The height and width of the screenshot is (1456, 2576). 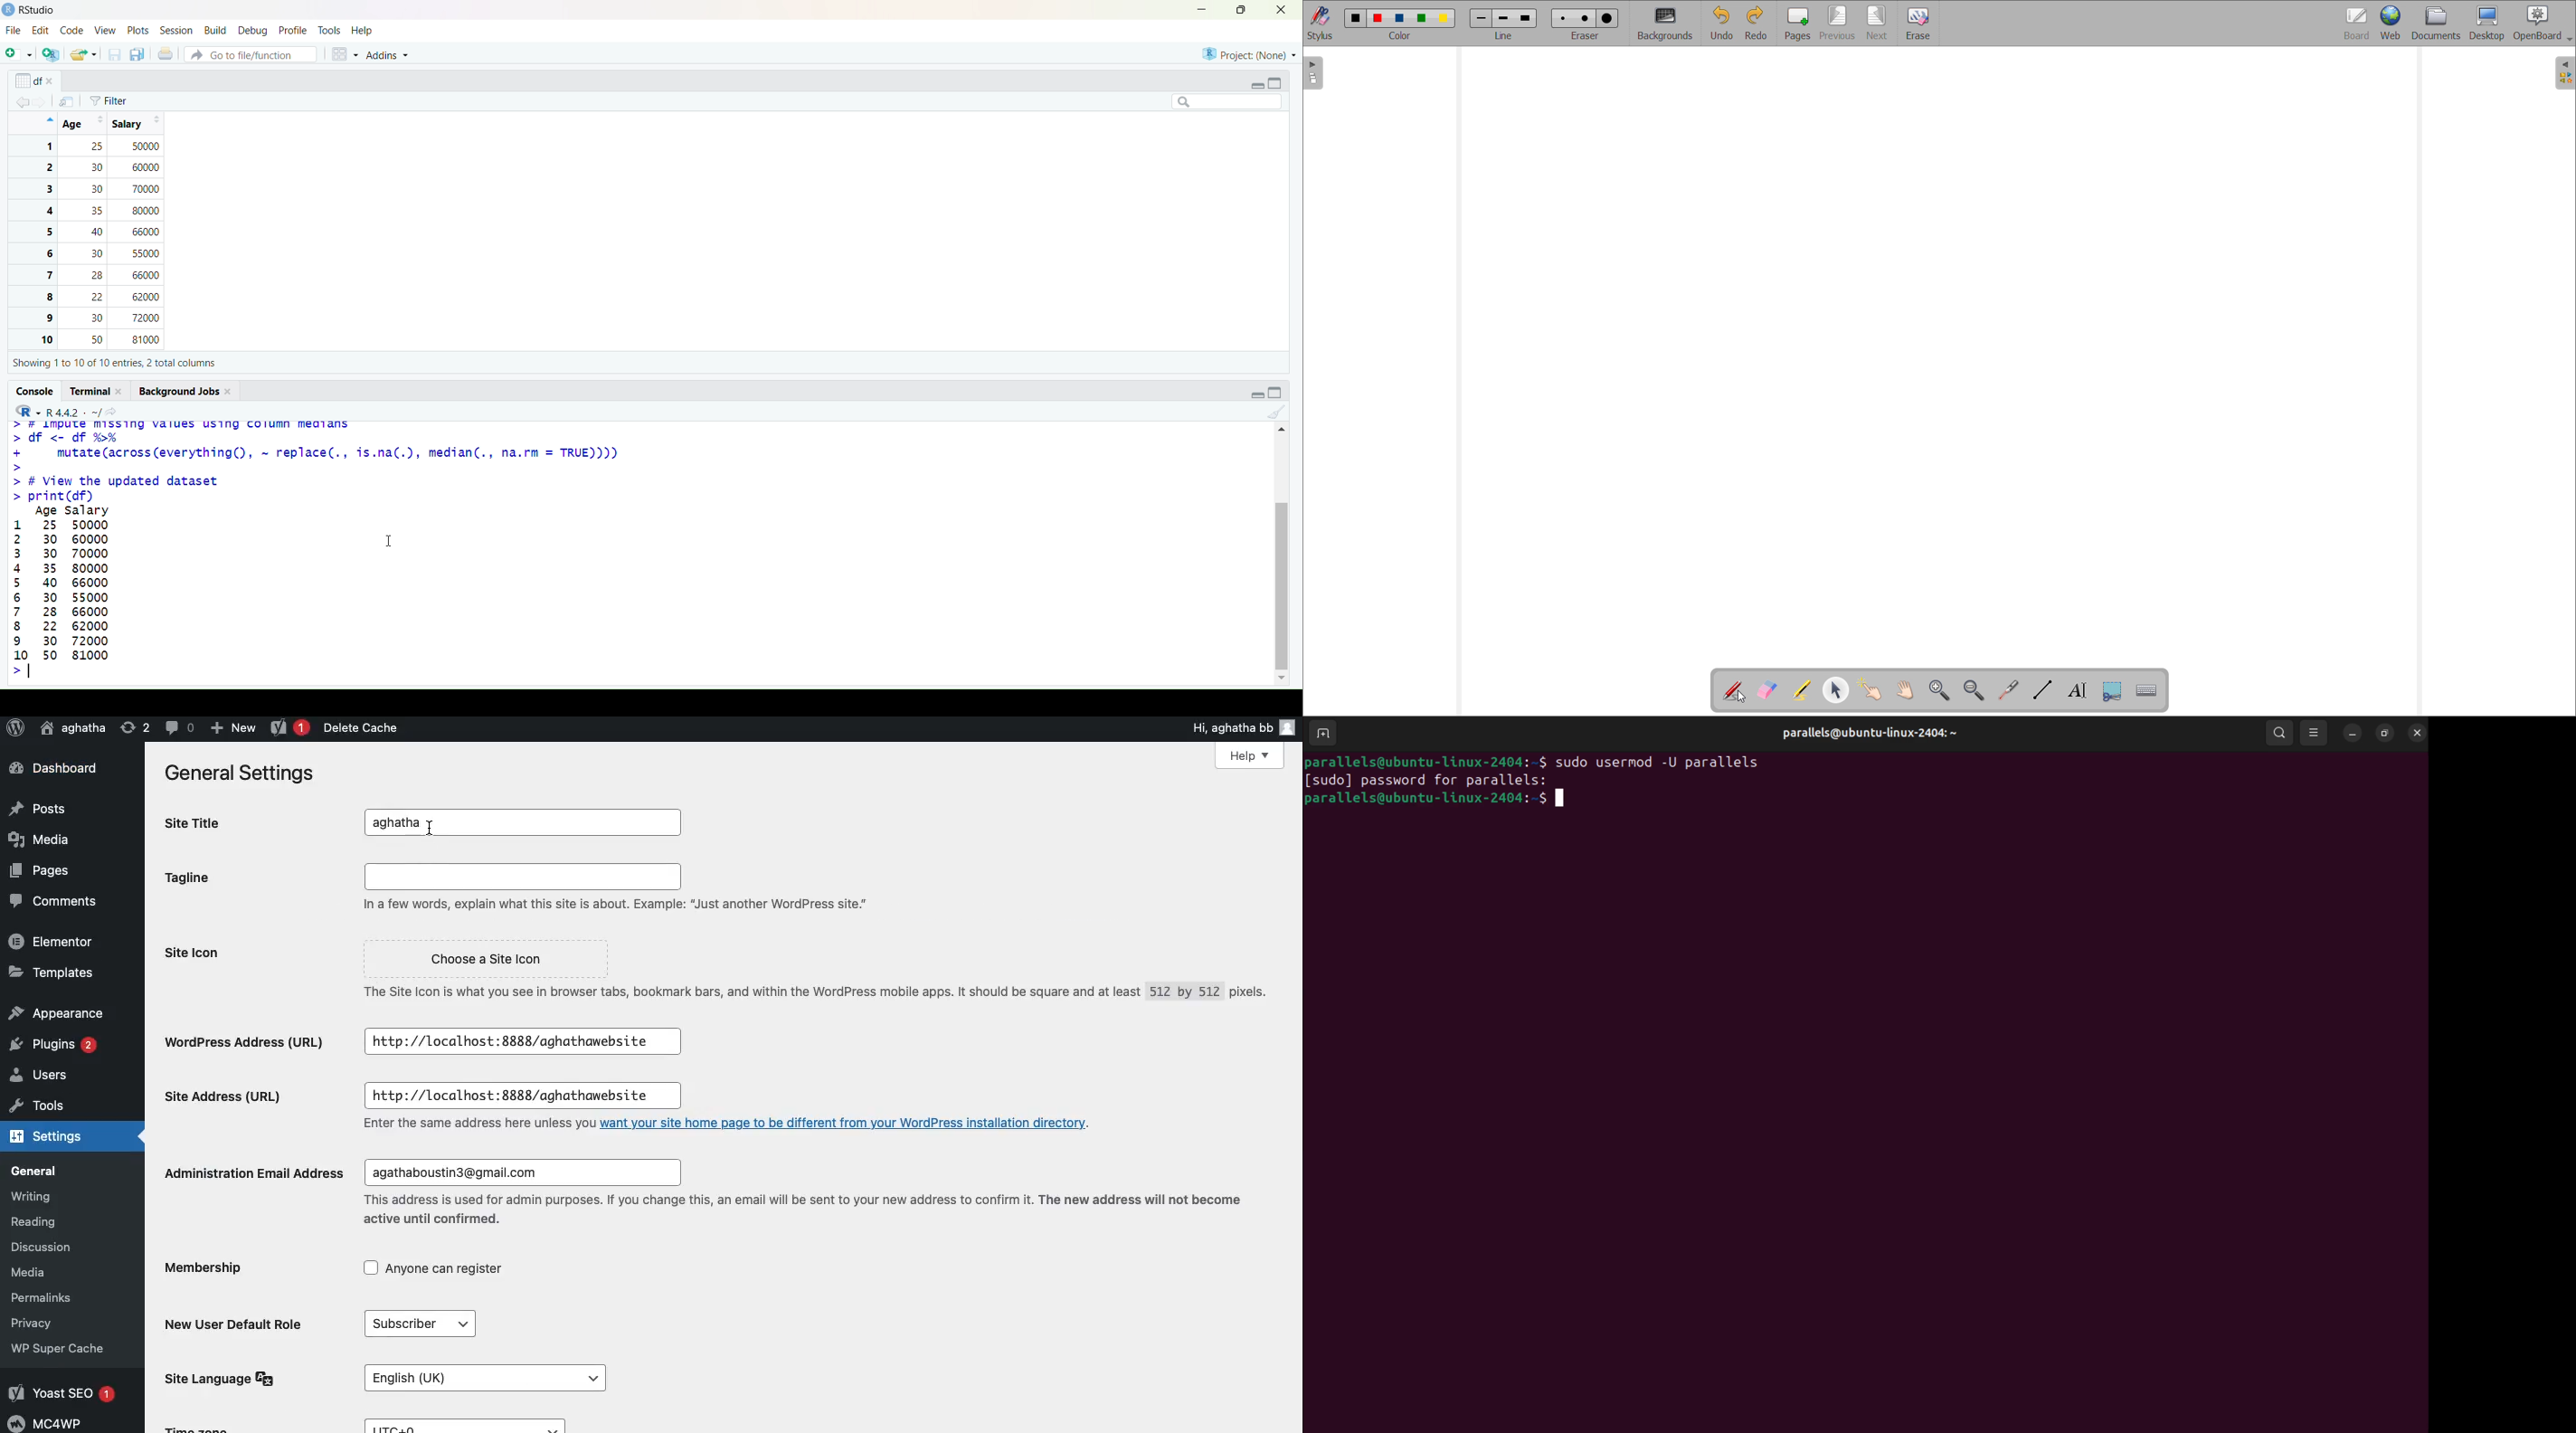 I want to click on session, so click(x=177, y=31).